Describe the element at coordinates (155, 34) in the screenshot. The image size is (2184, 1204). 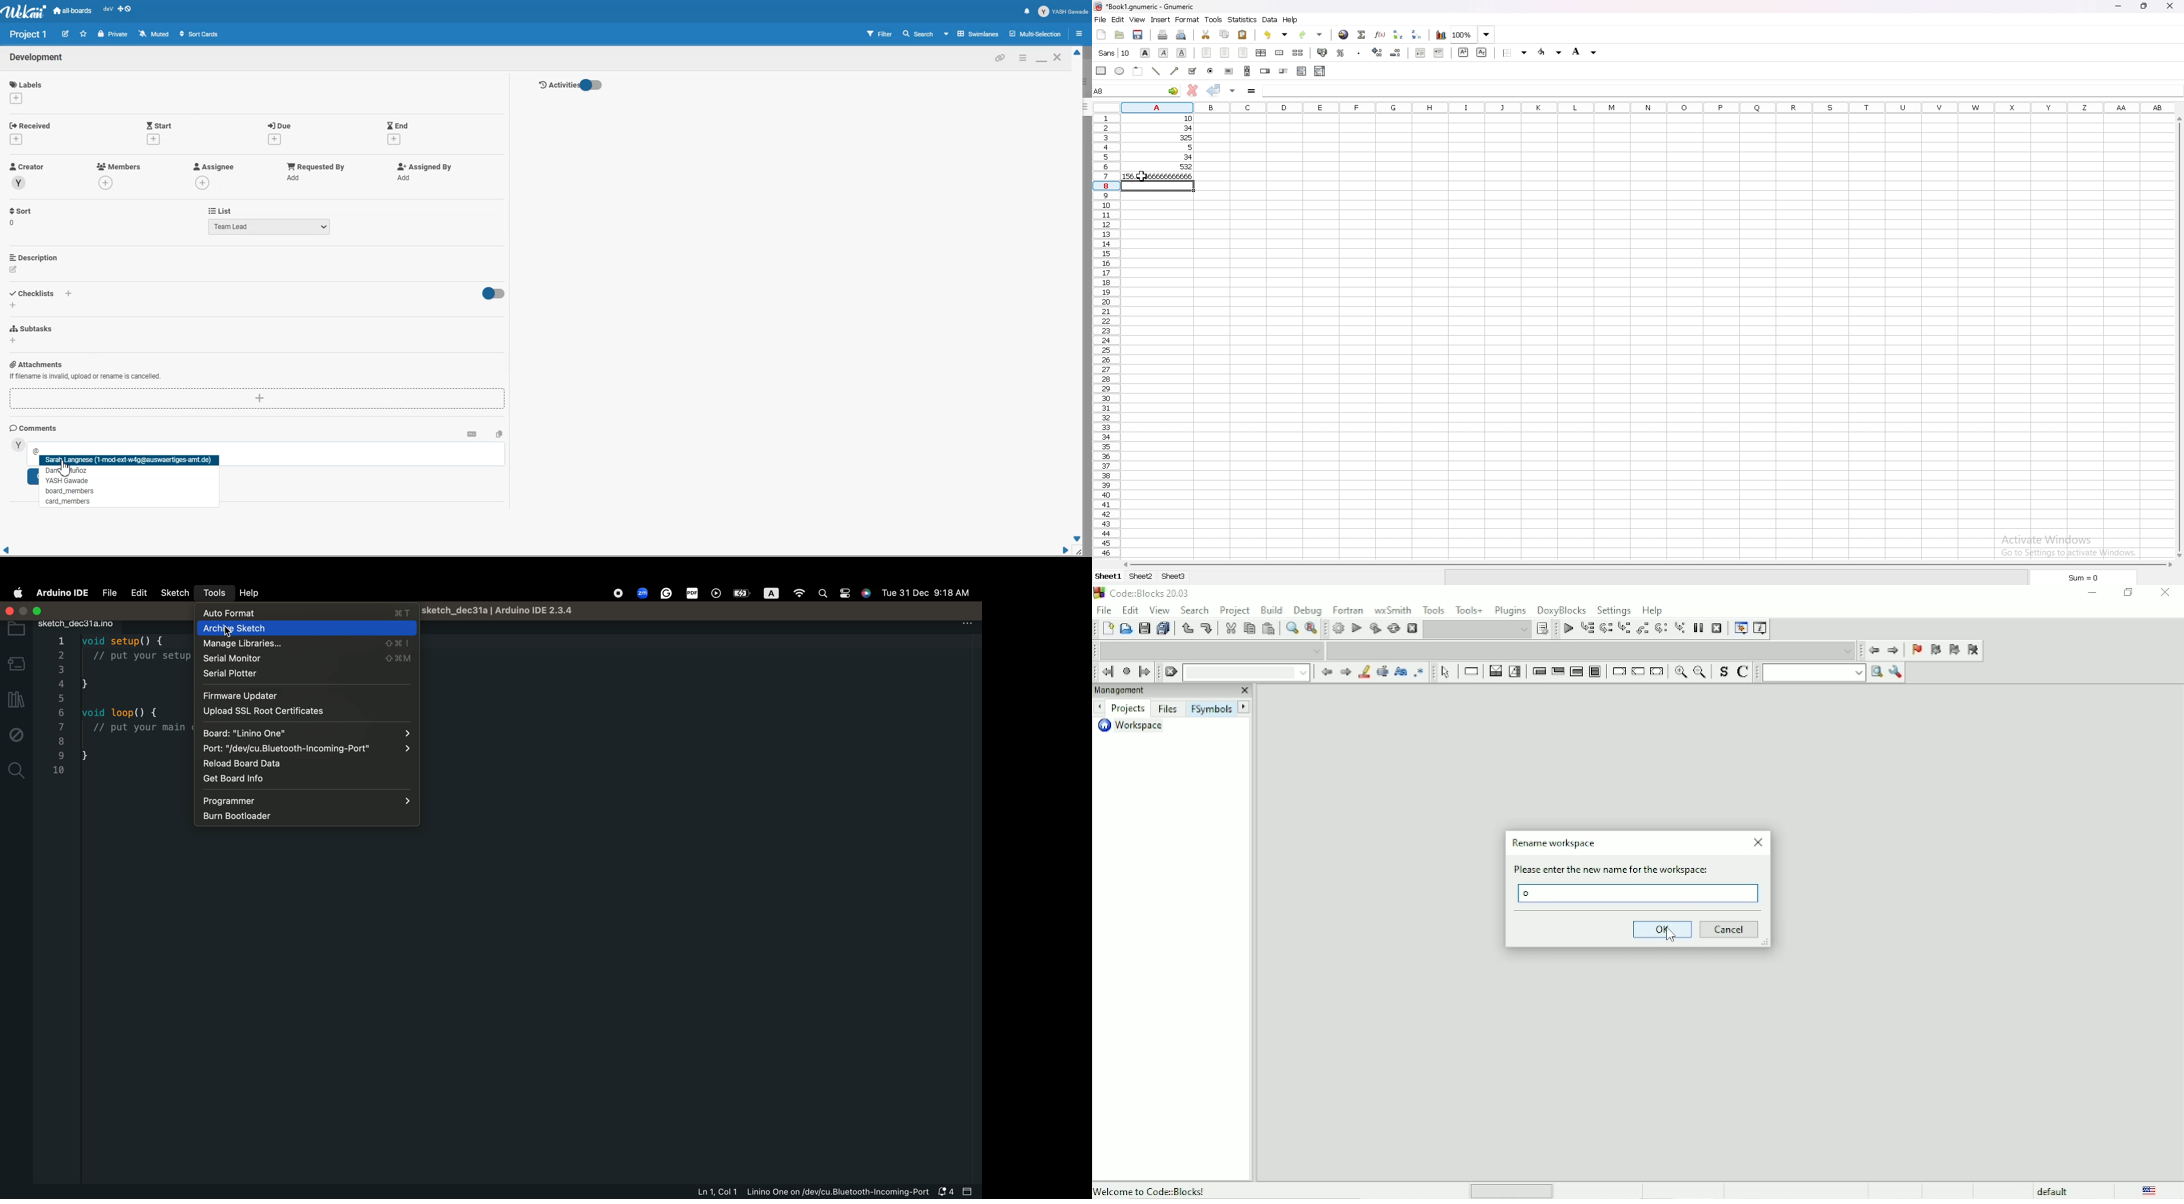
I see `Muted` at that location.